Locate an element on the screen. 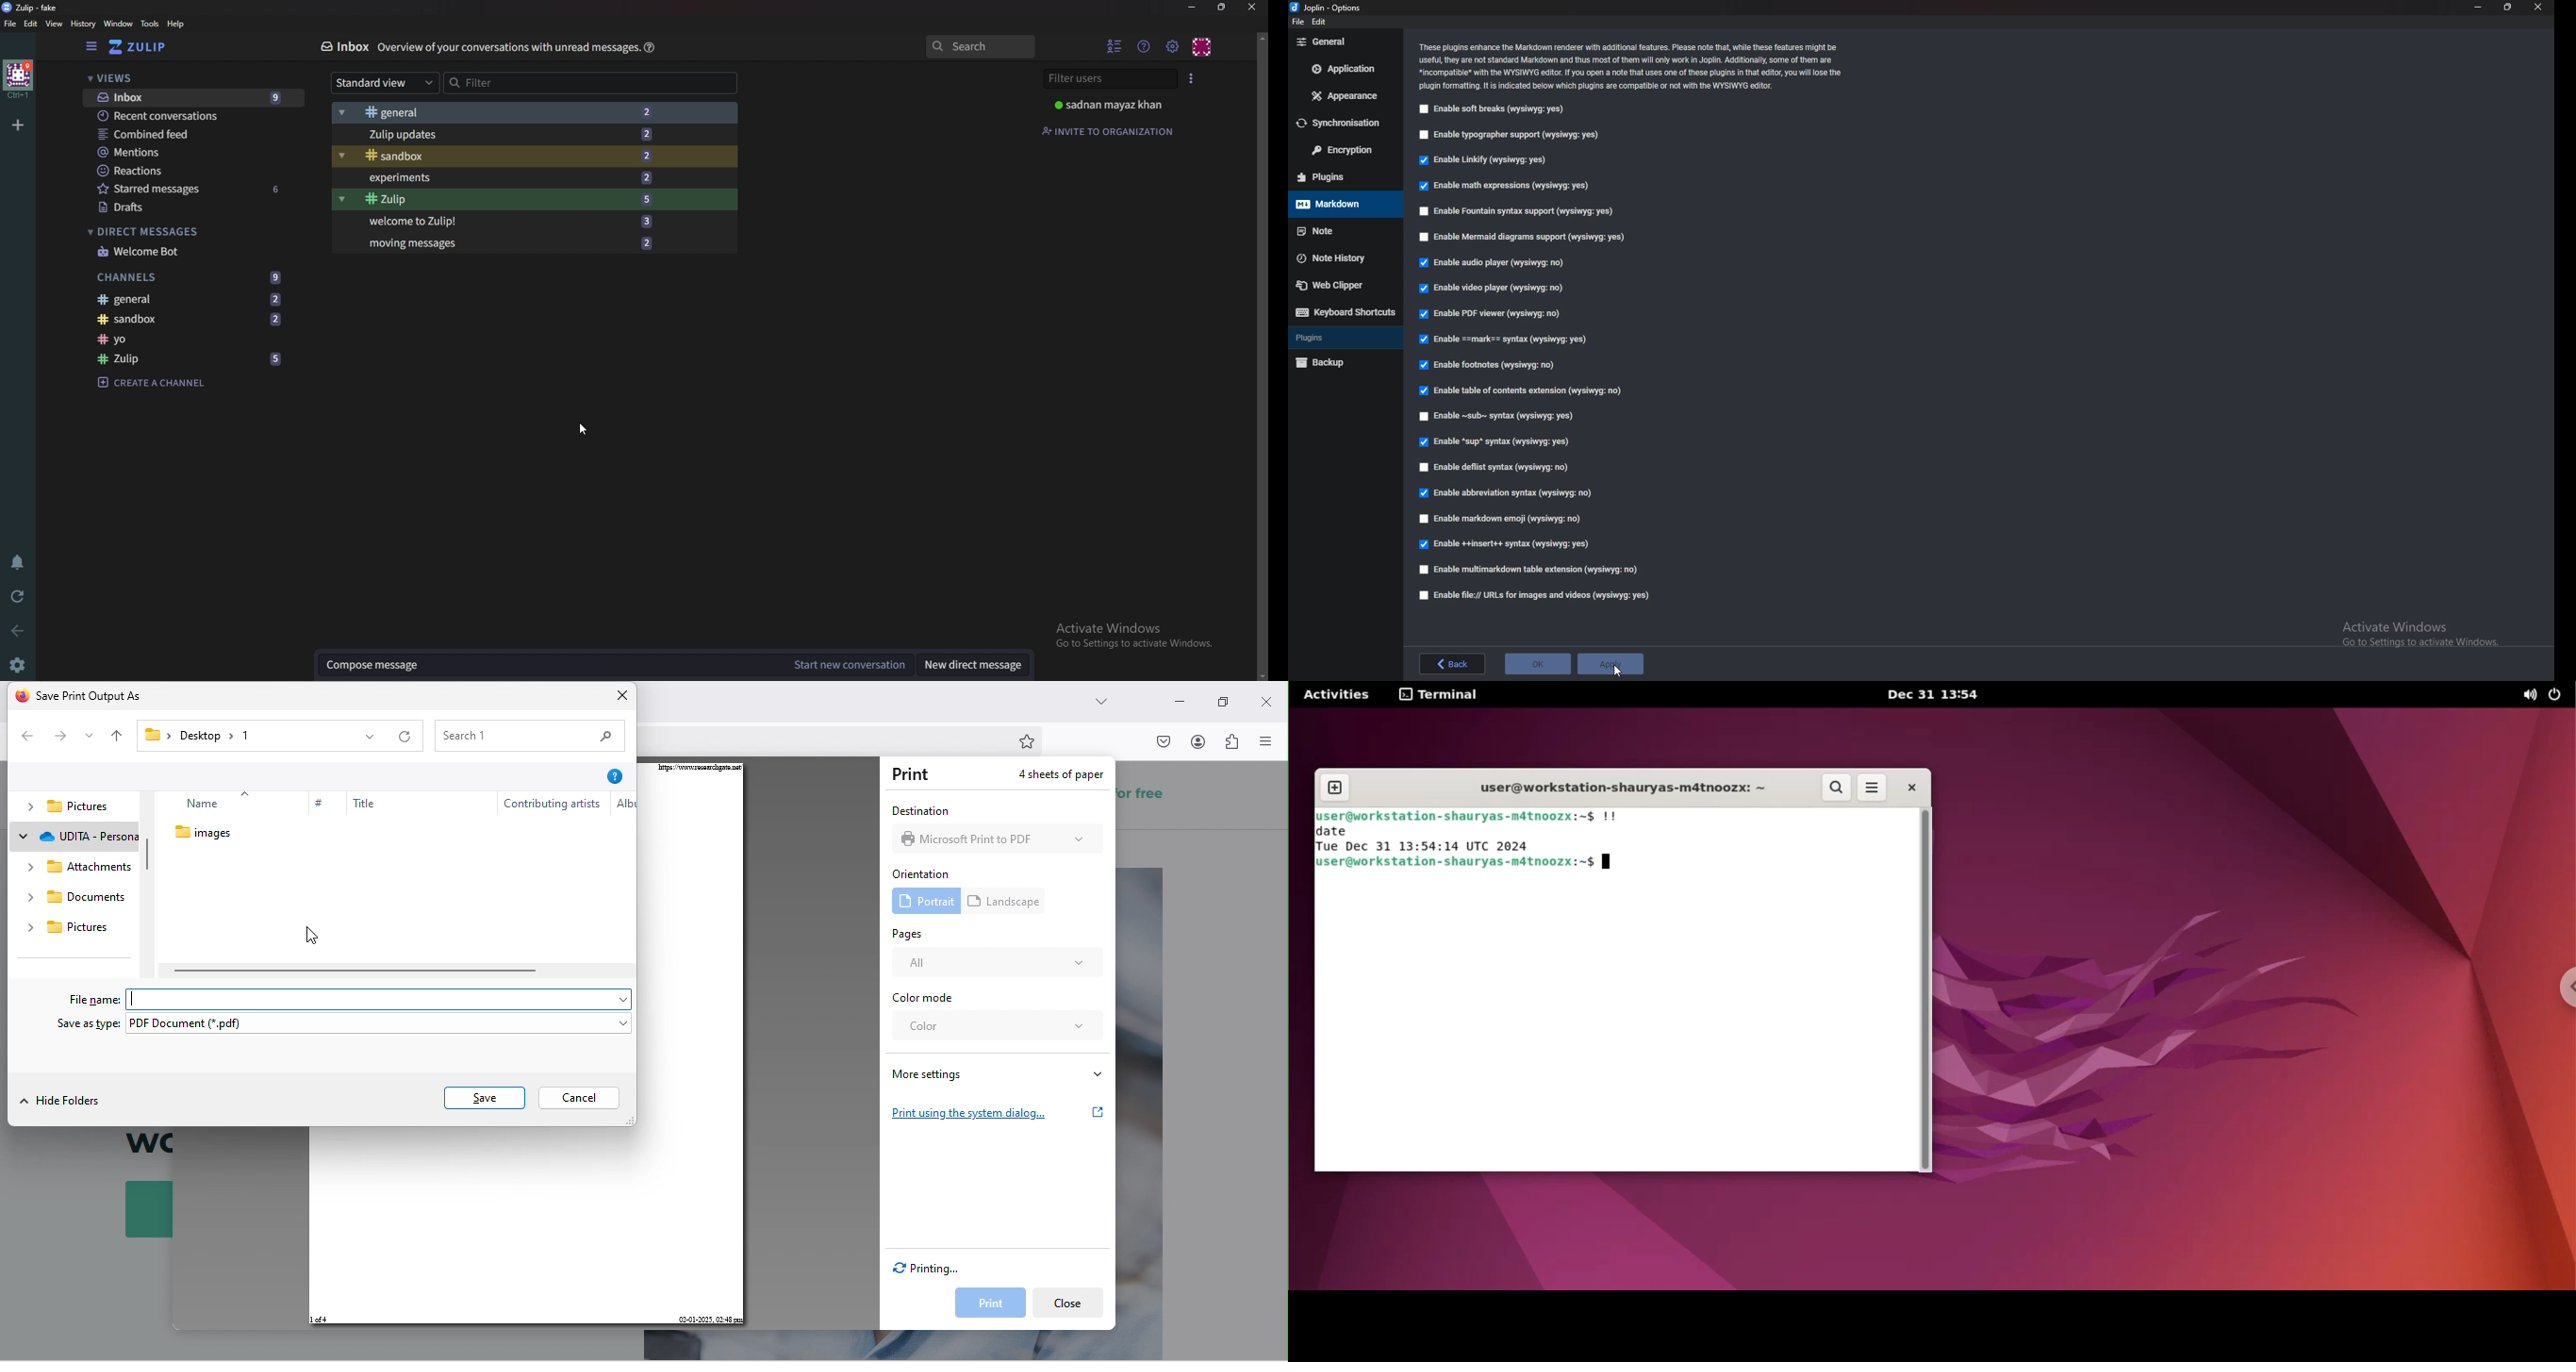 This screenshot has height=1372, width=2576. Welcome to Zulip is located at coordinates (516, 220).